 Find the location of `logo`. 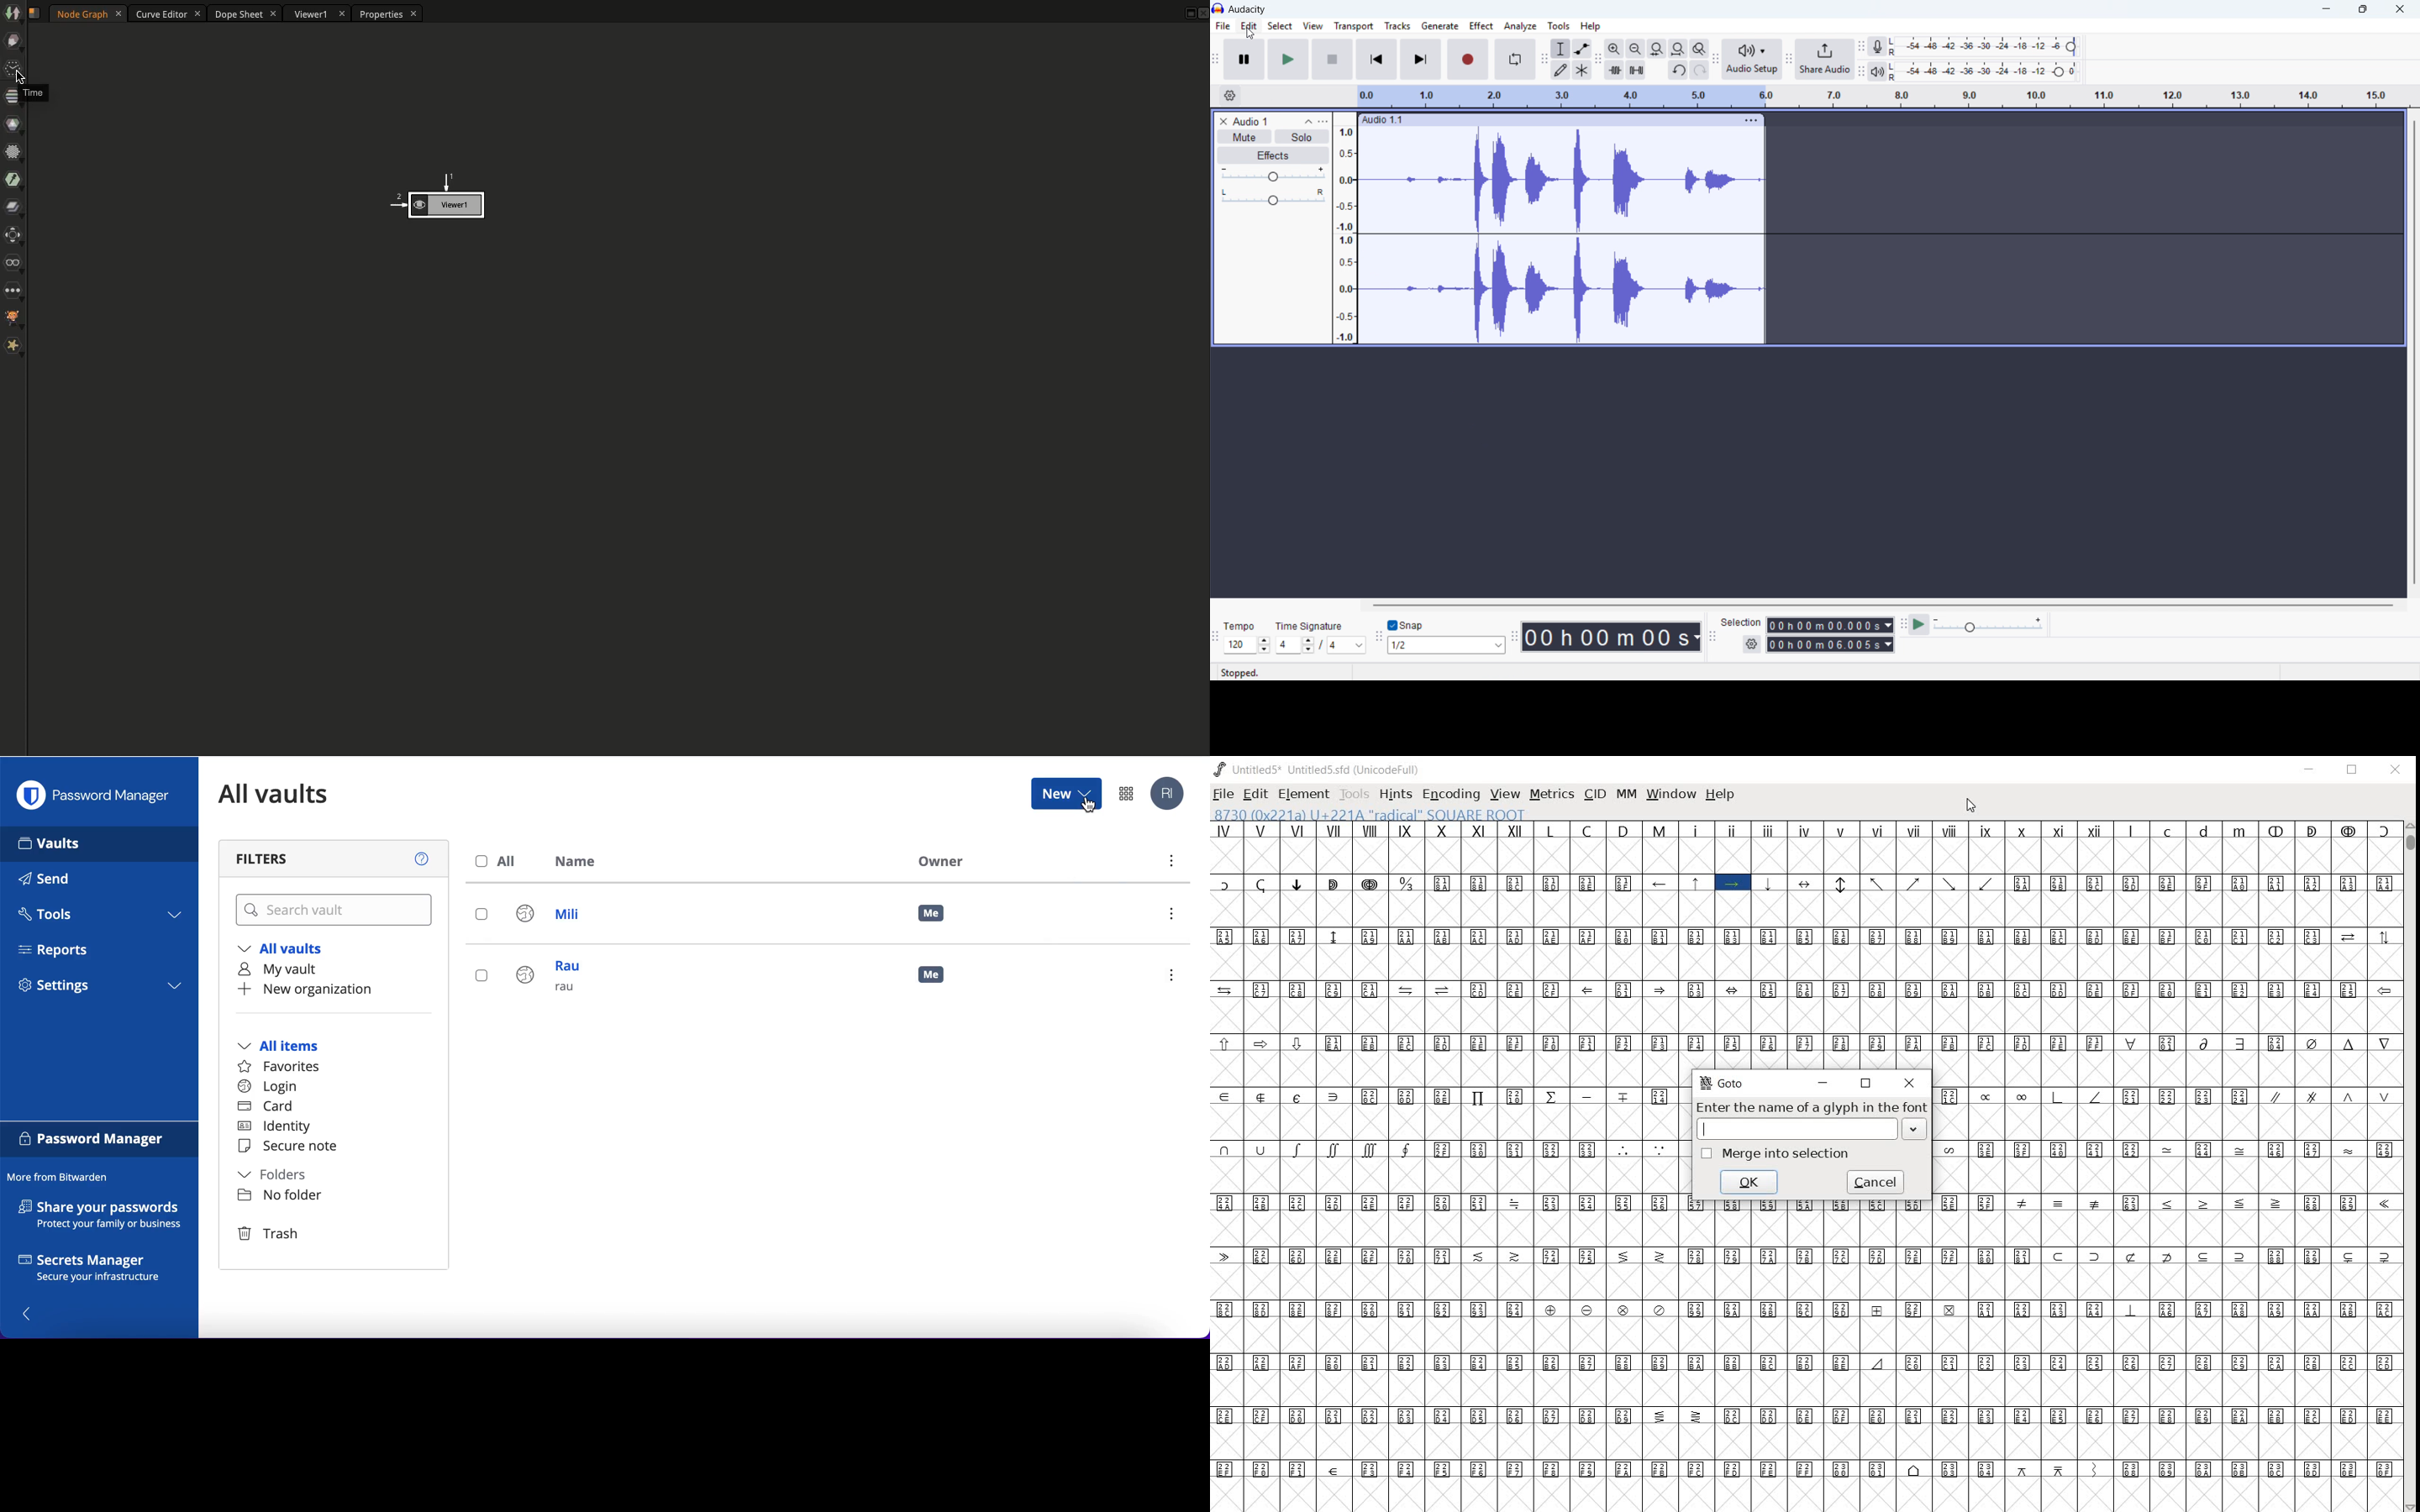

logo is located at coordinates (1219, 8).